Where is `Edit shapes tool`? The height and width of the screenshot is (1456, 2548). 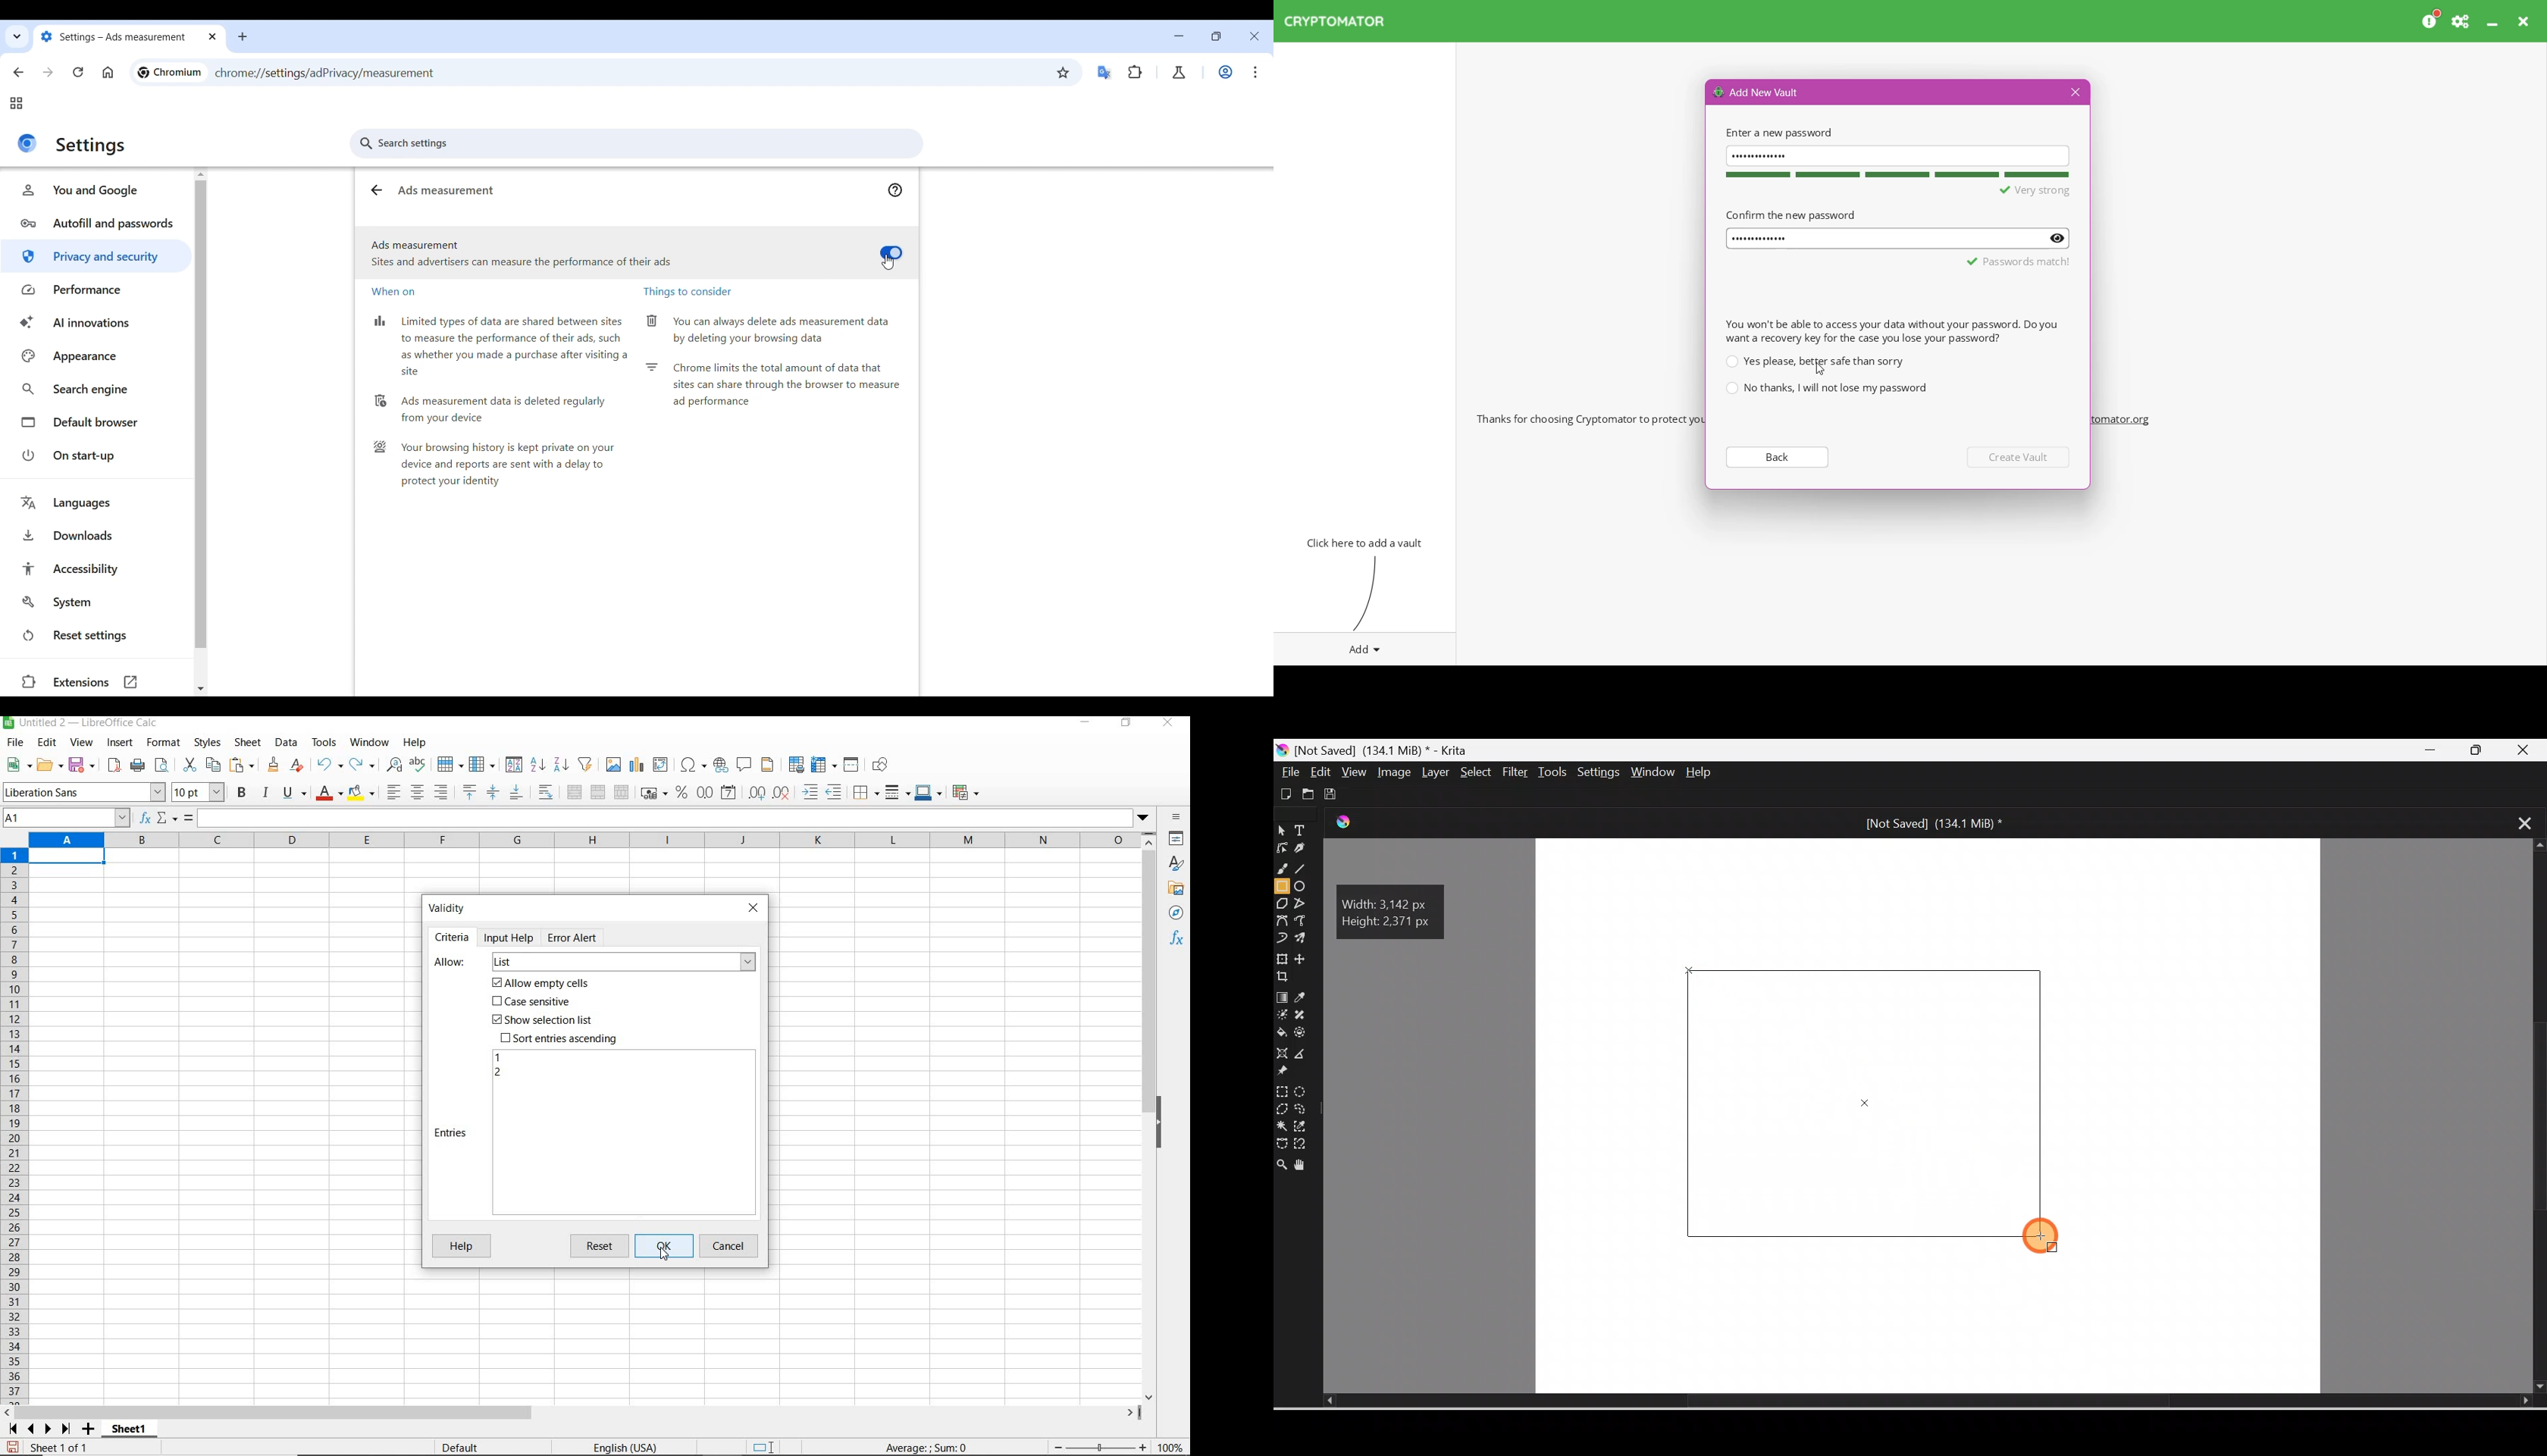 Edit shapes tool is located at coordinates (1281, 852).